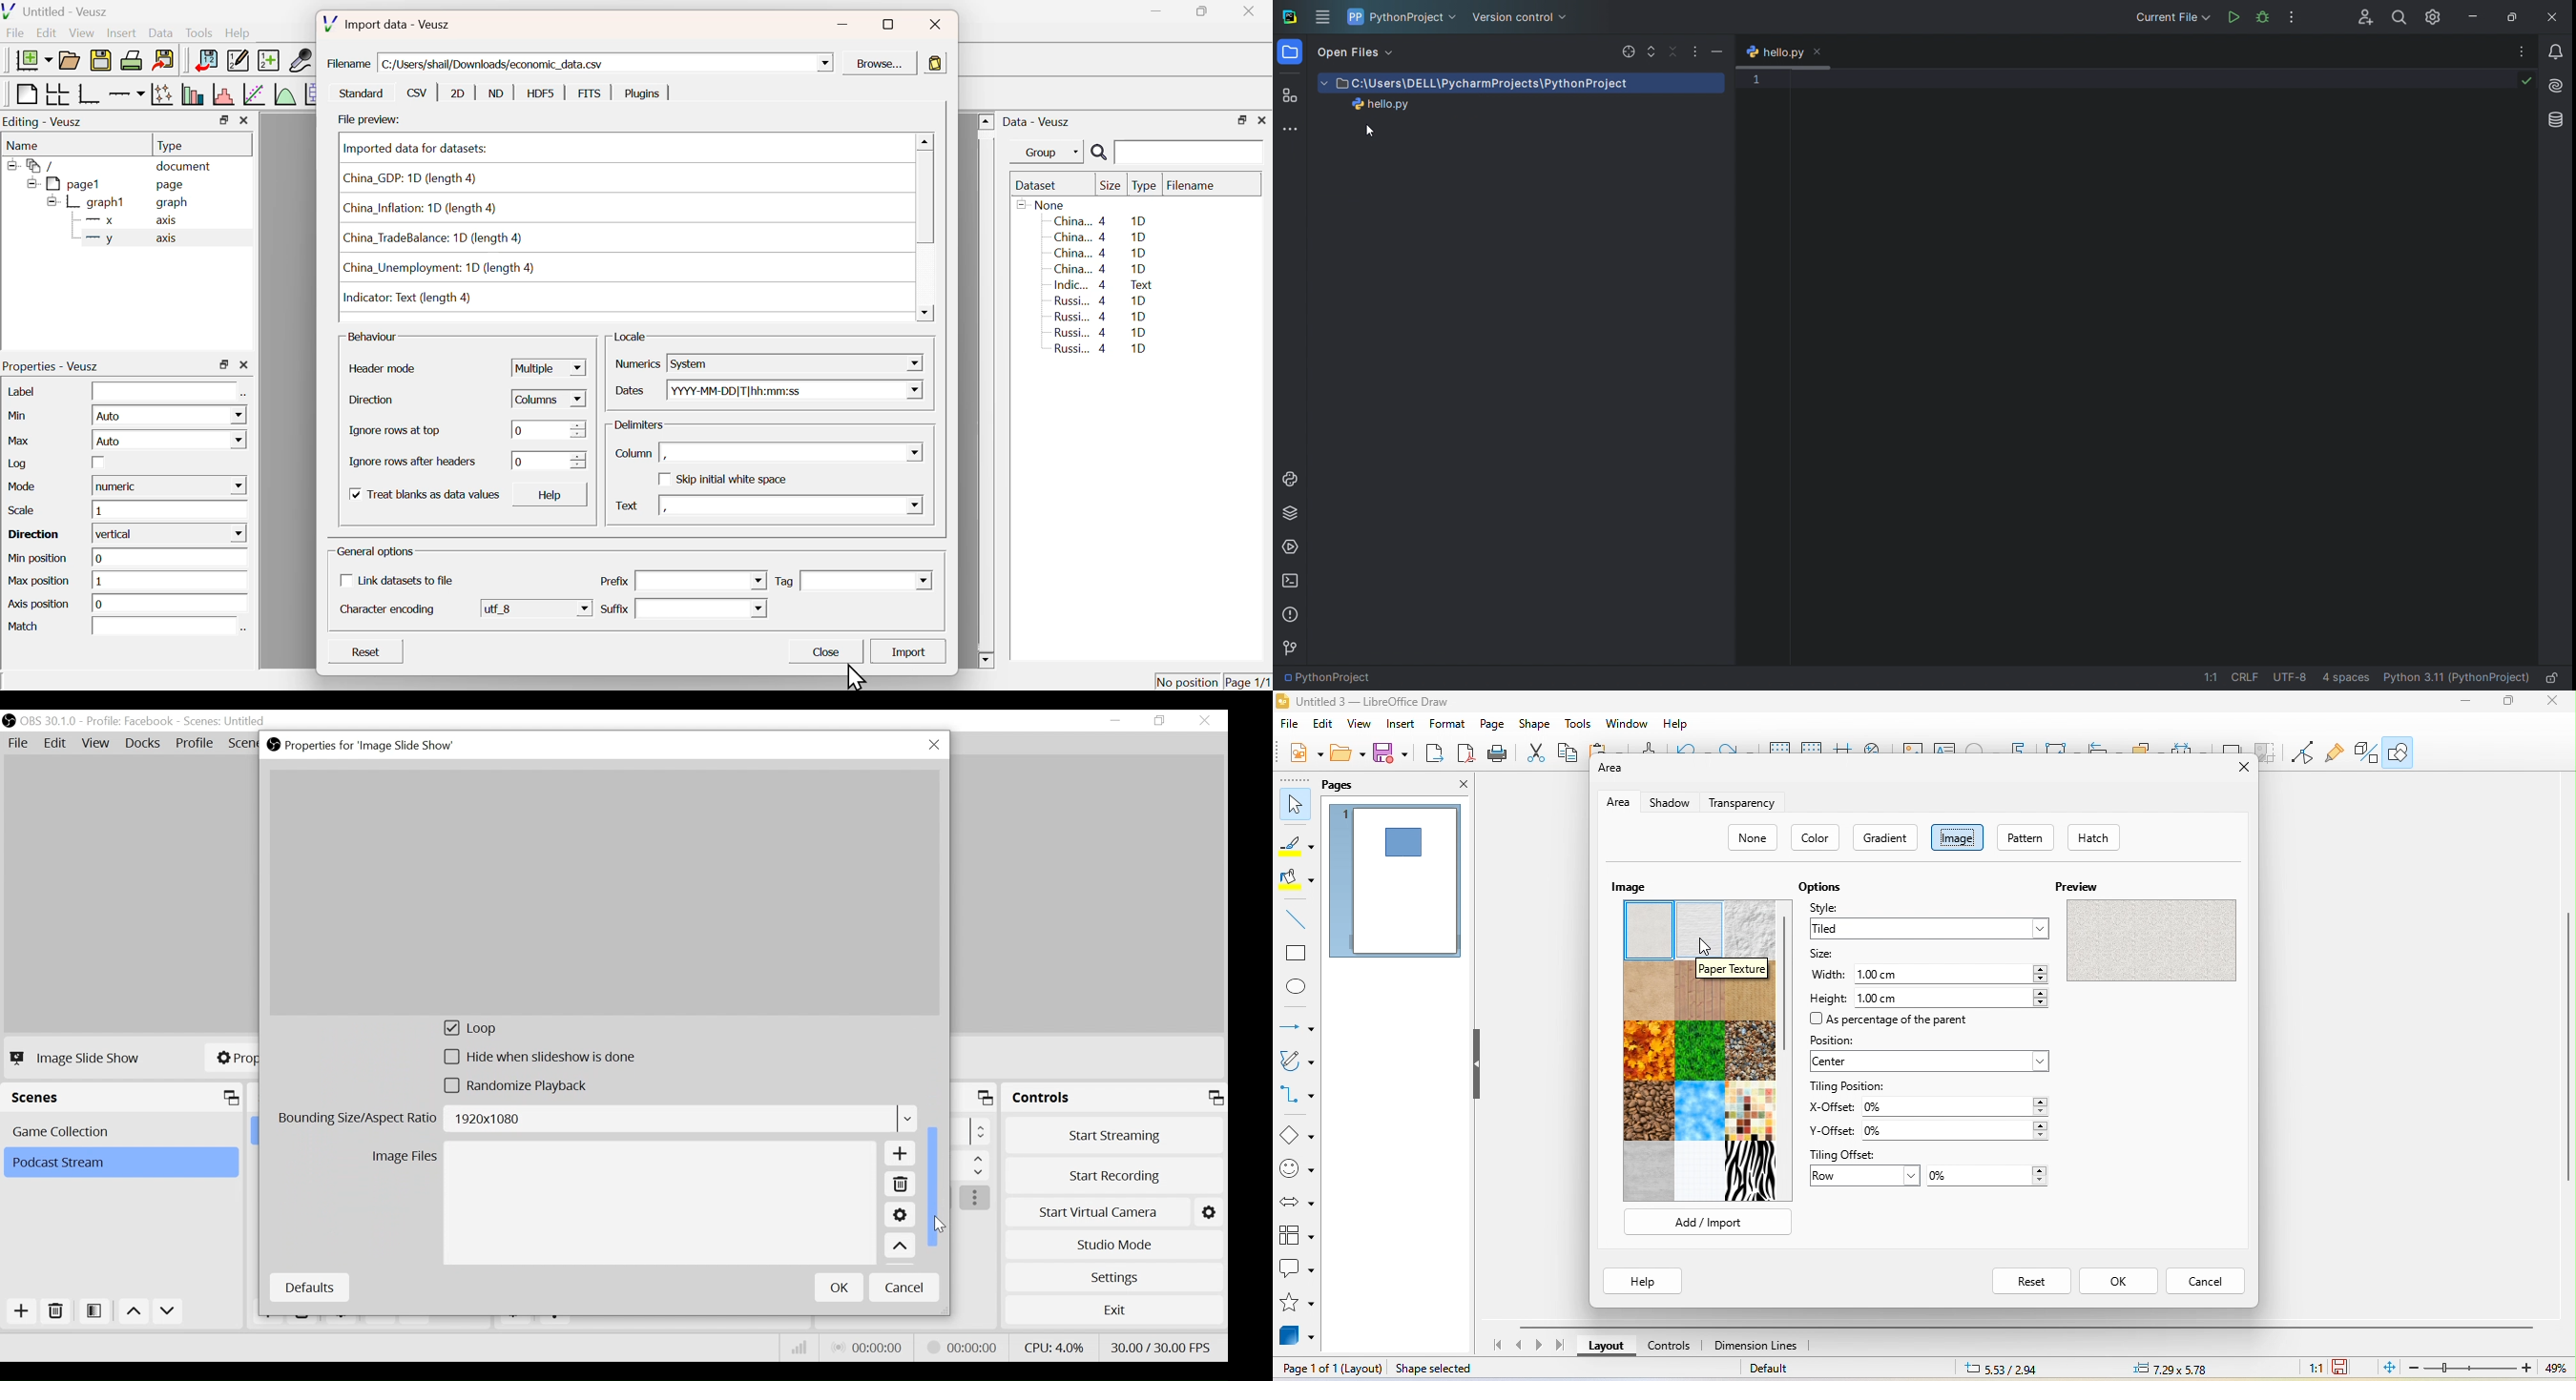 Image resolution: width=2576 pixels, height=1400 pixels. I want to click on Header mode, so click(386, 369).